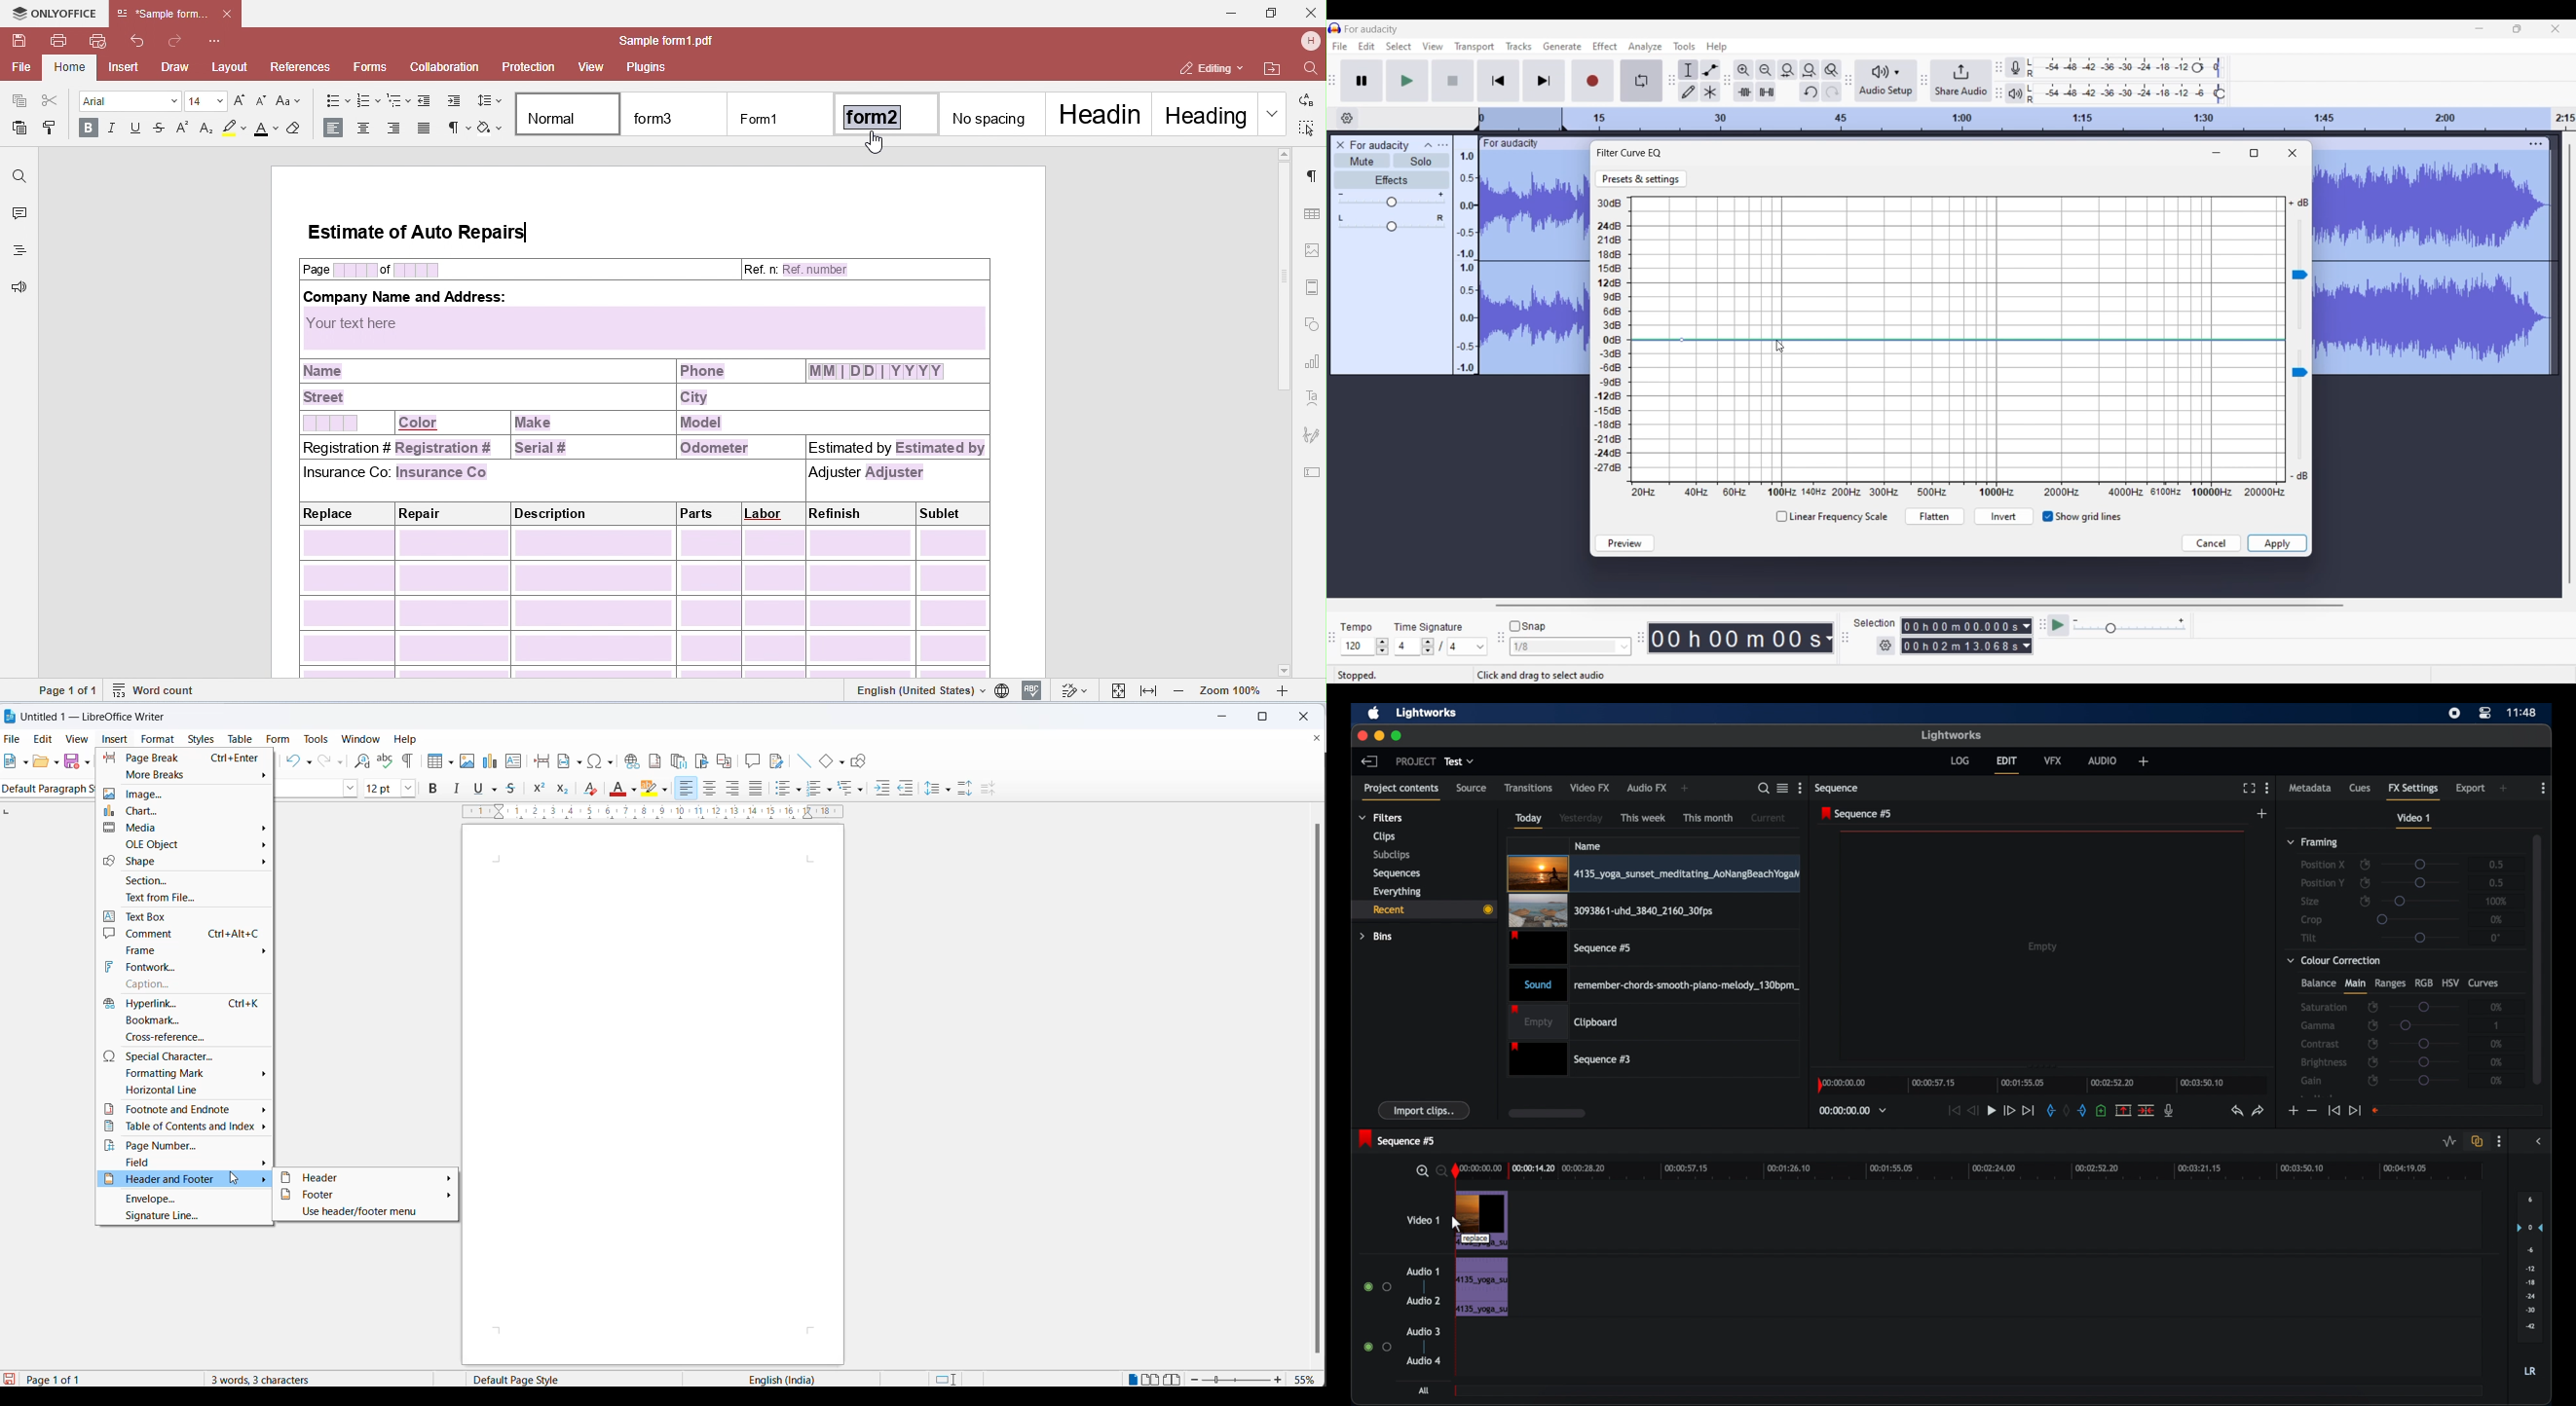  Describe the element at coordinates (182, 901) in the screenshot. I see `text from file` at that location.